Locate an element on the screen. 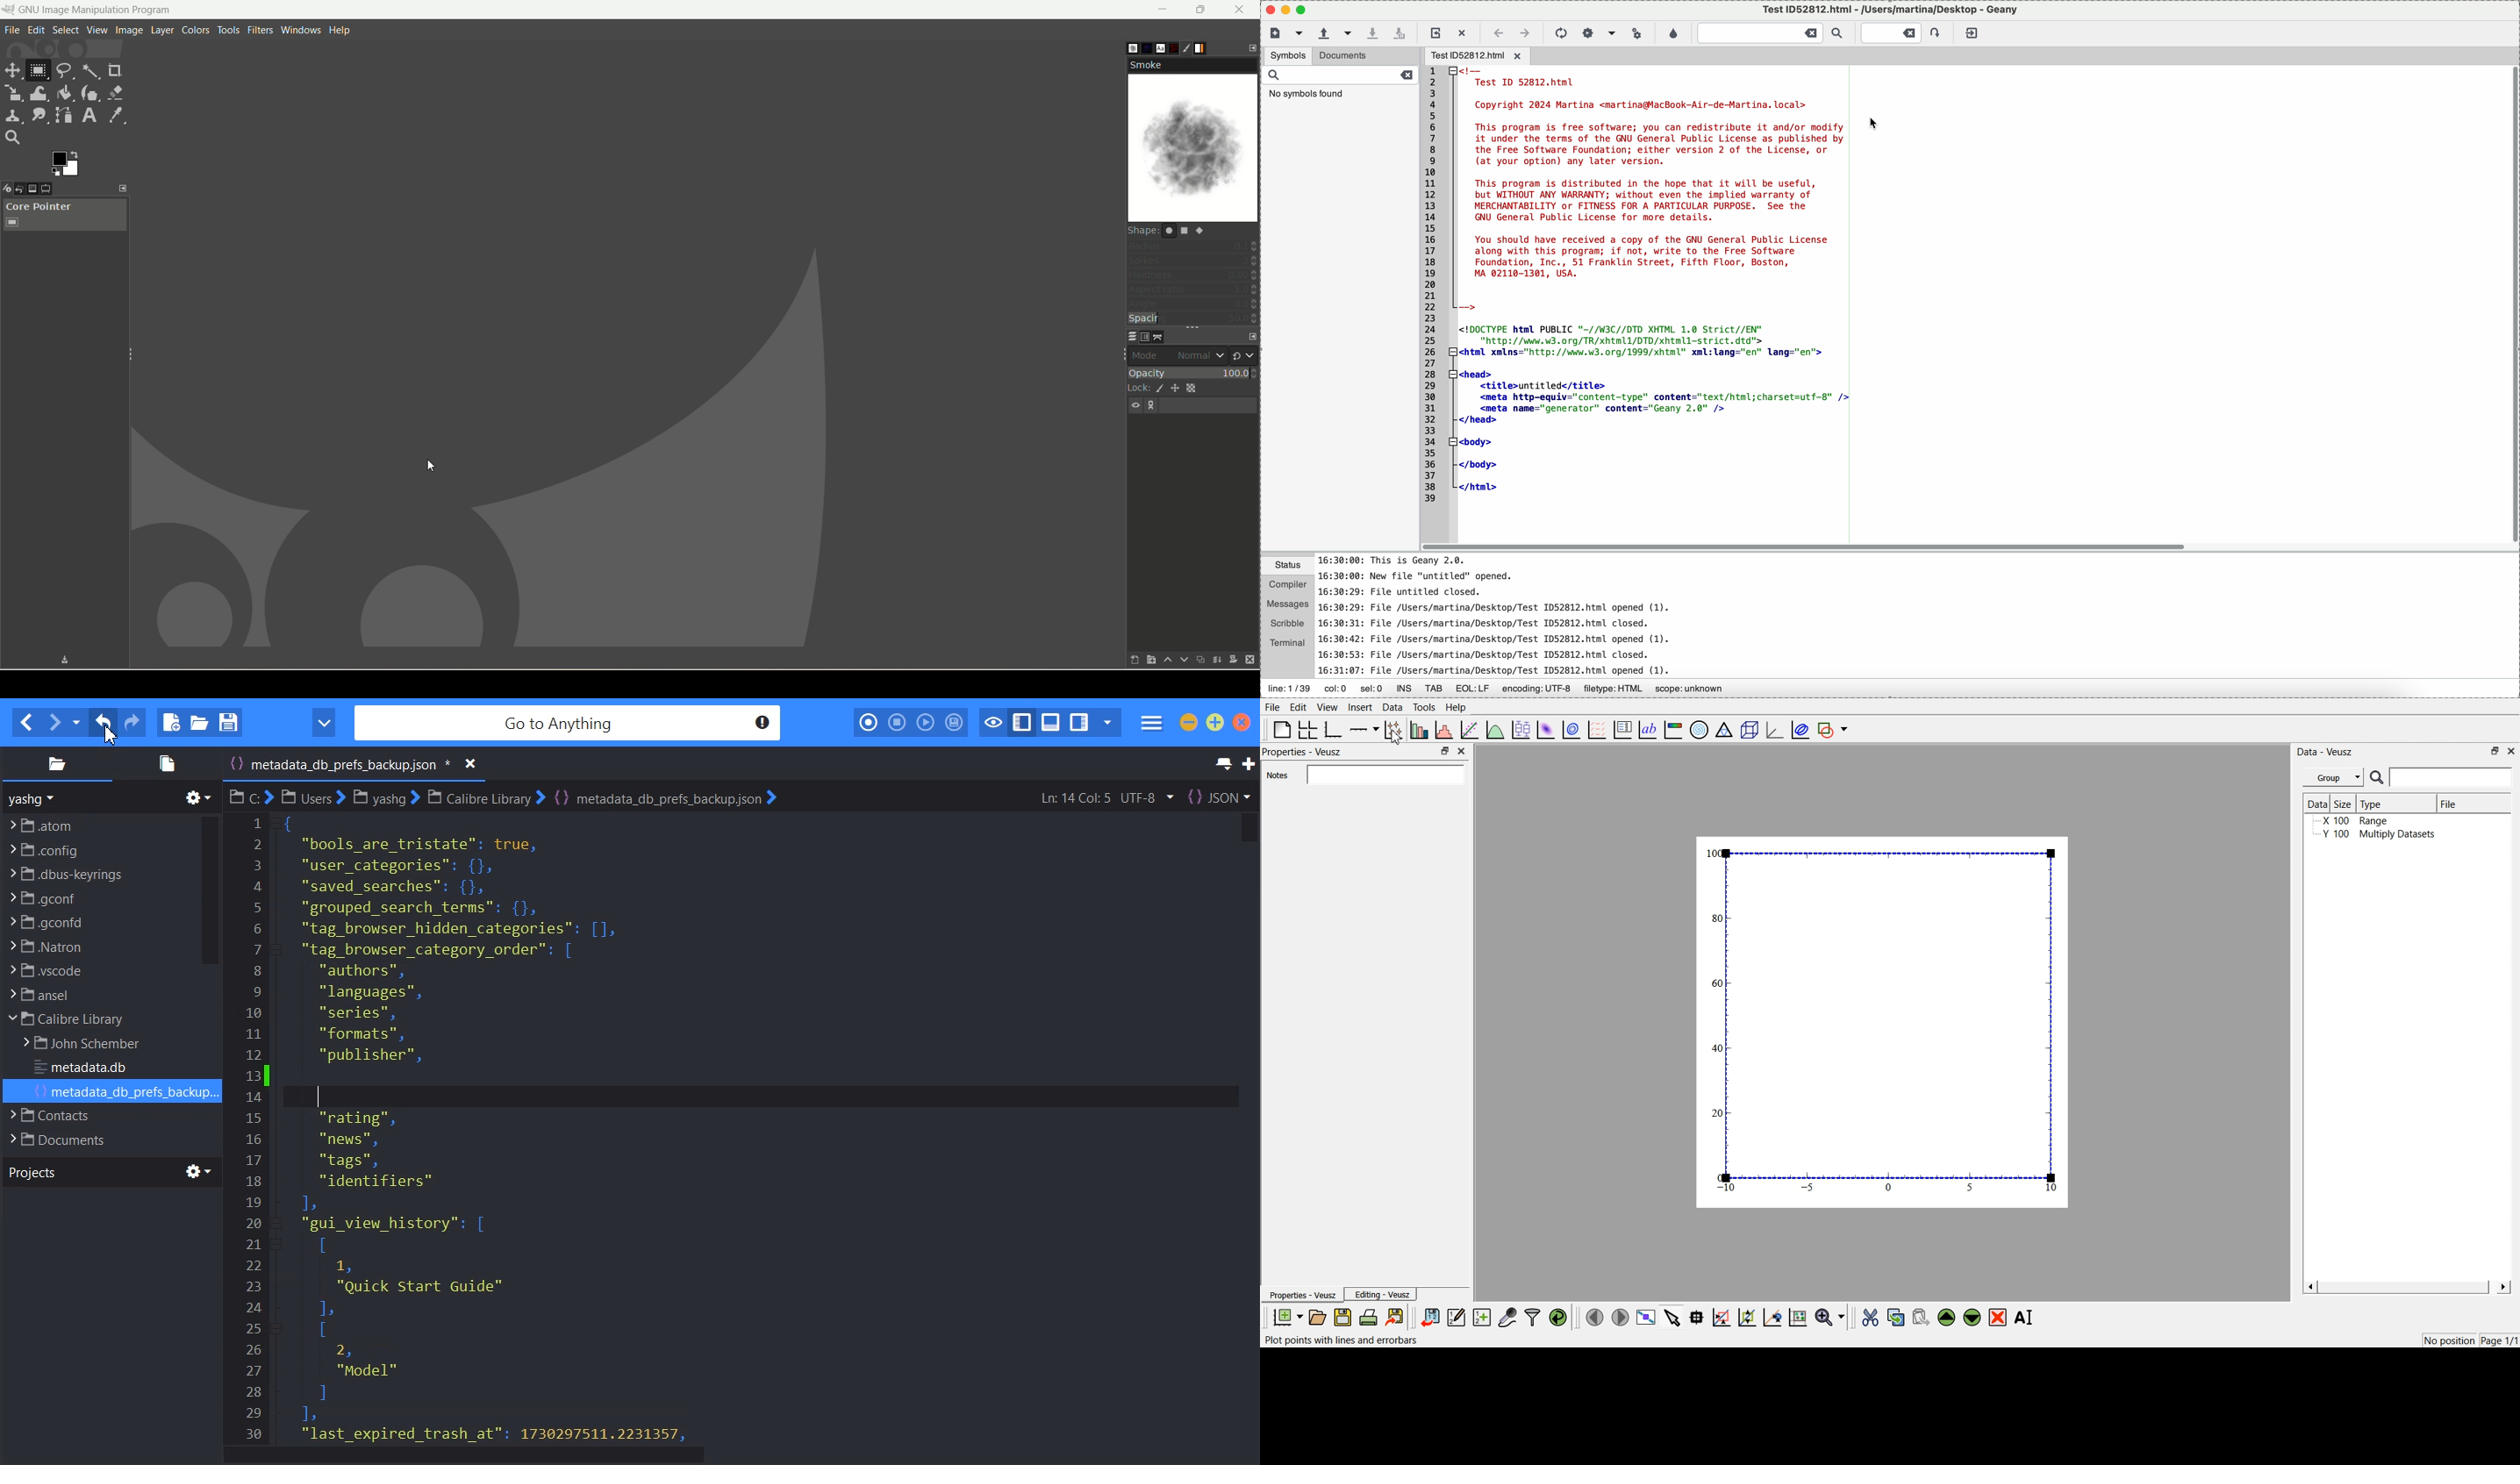 Image resolution: width=2520 pixels, height=1484 pixels. lock is located at coordinates (1135, 387).